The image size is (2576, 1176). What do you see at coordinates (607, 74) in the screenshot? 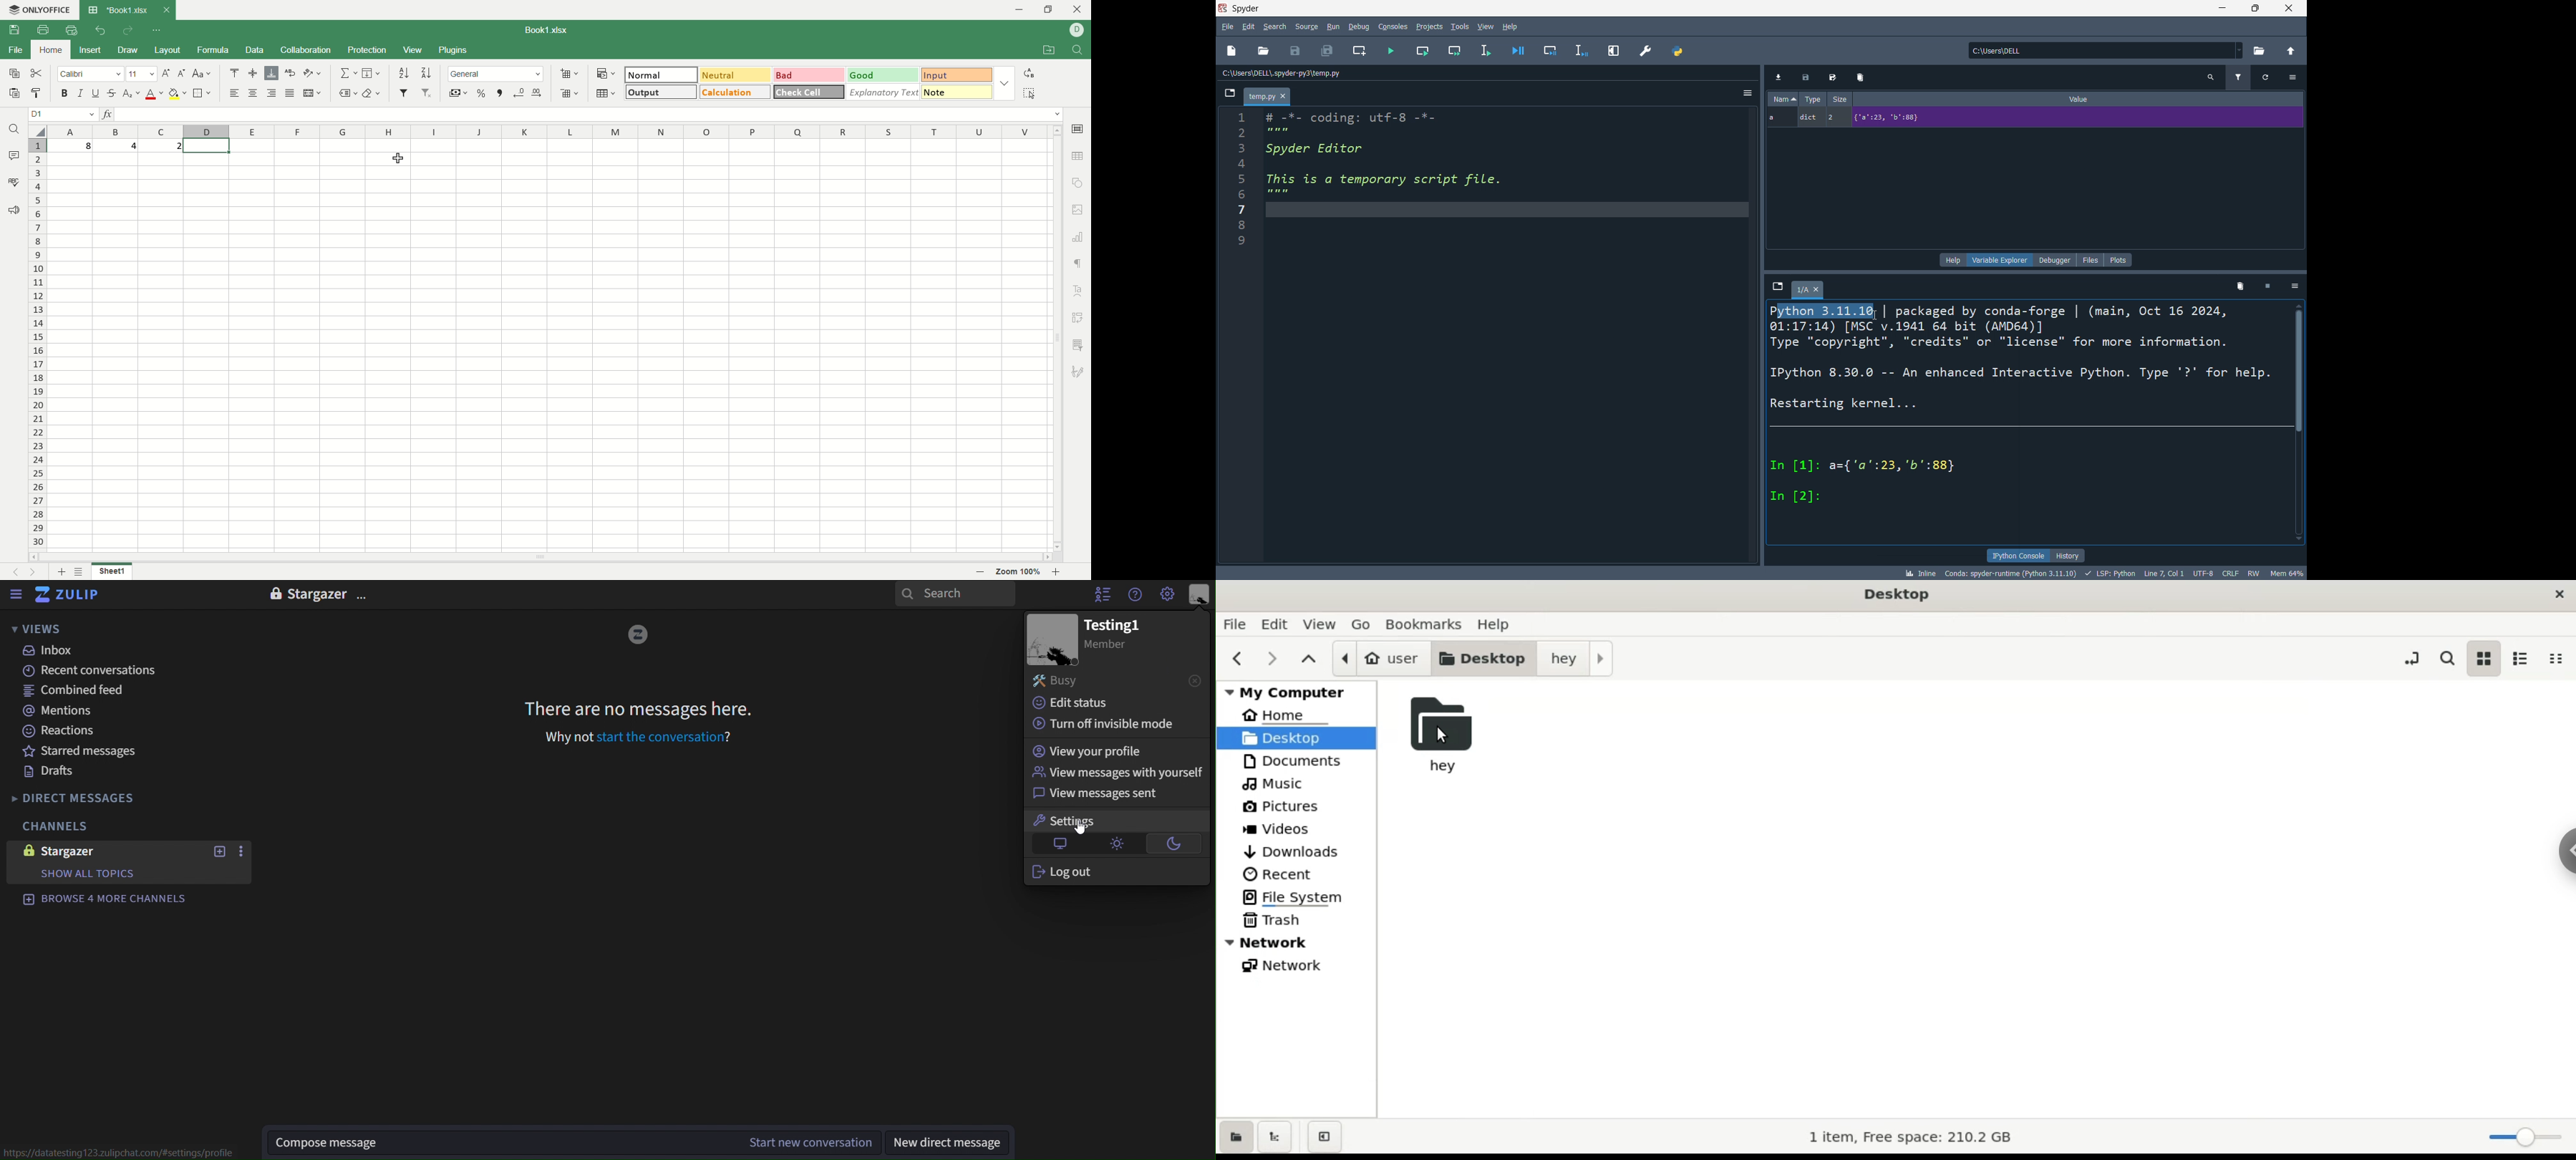
I see `conditional formatting` at bounding box center [607, 74].